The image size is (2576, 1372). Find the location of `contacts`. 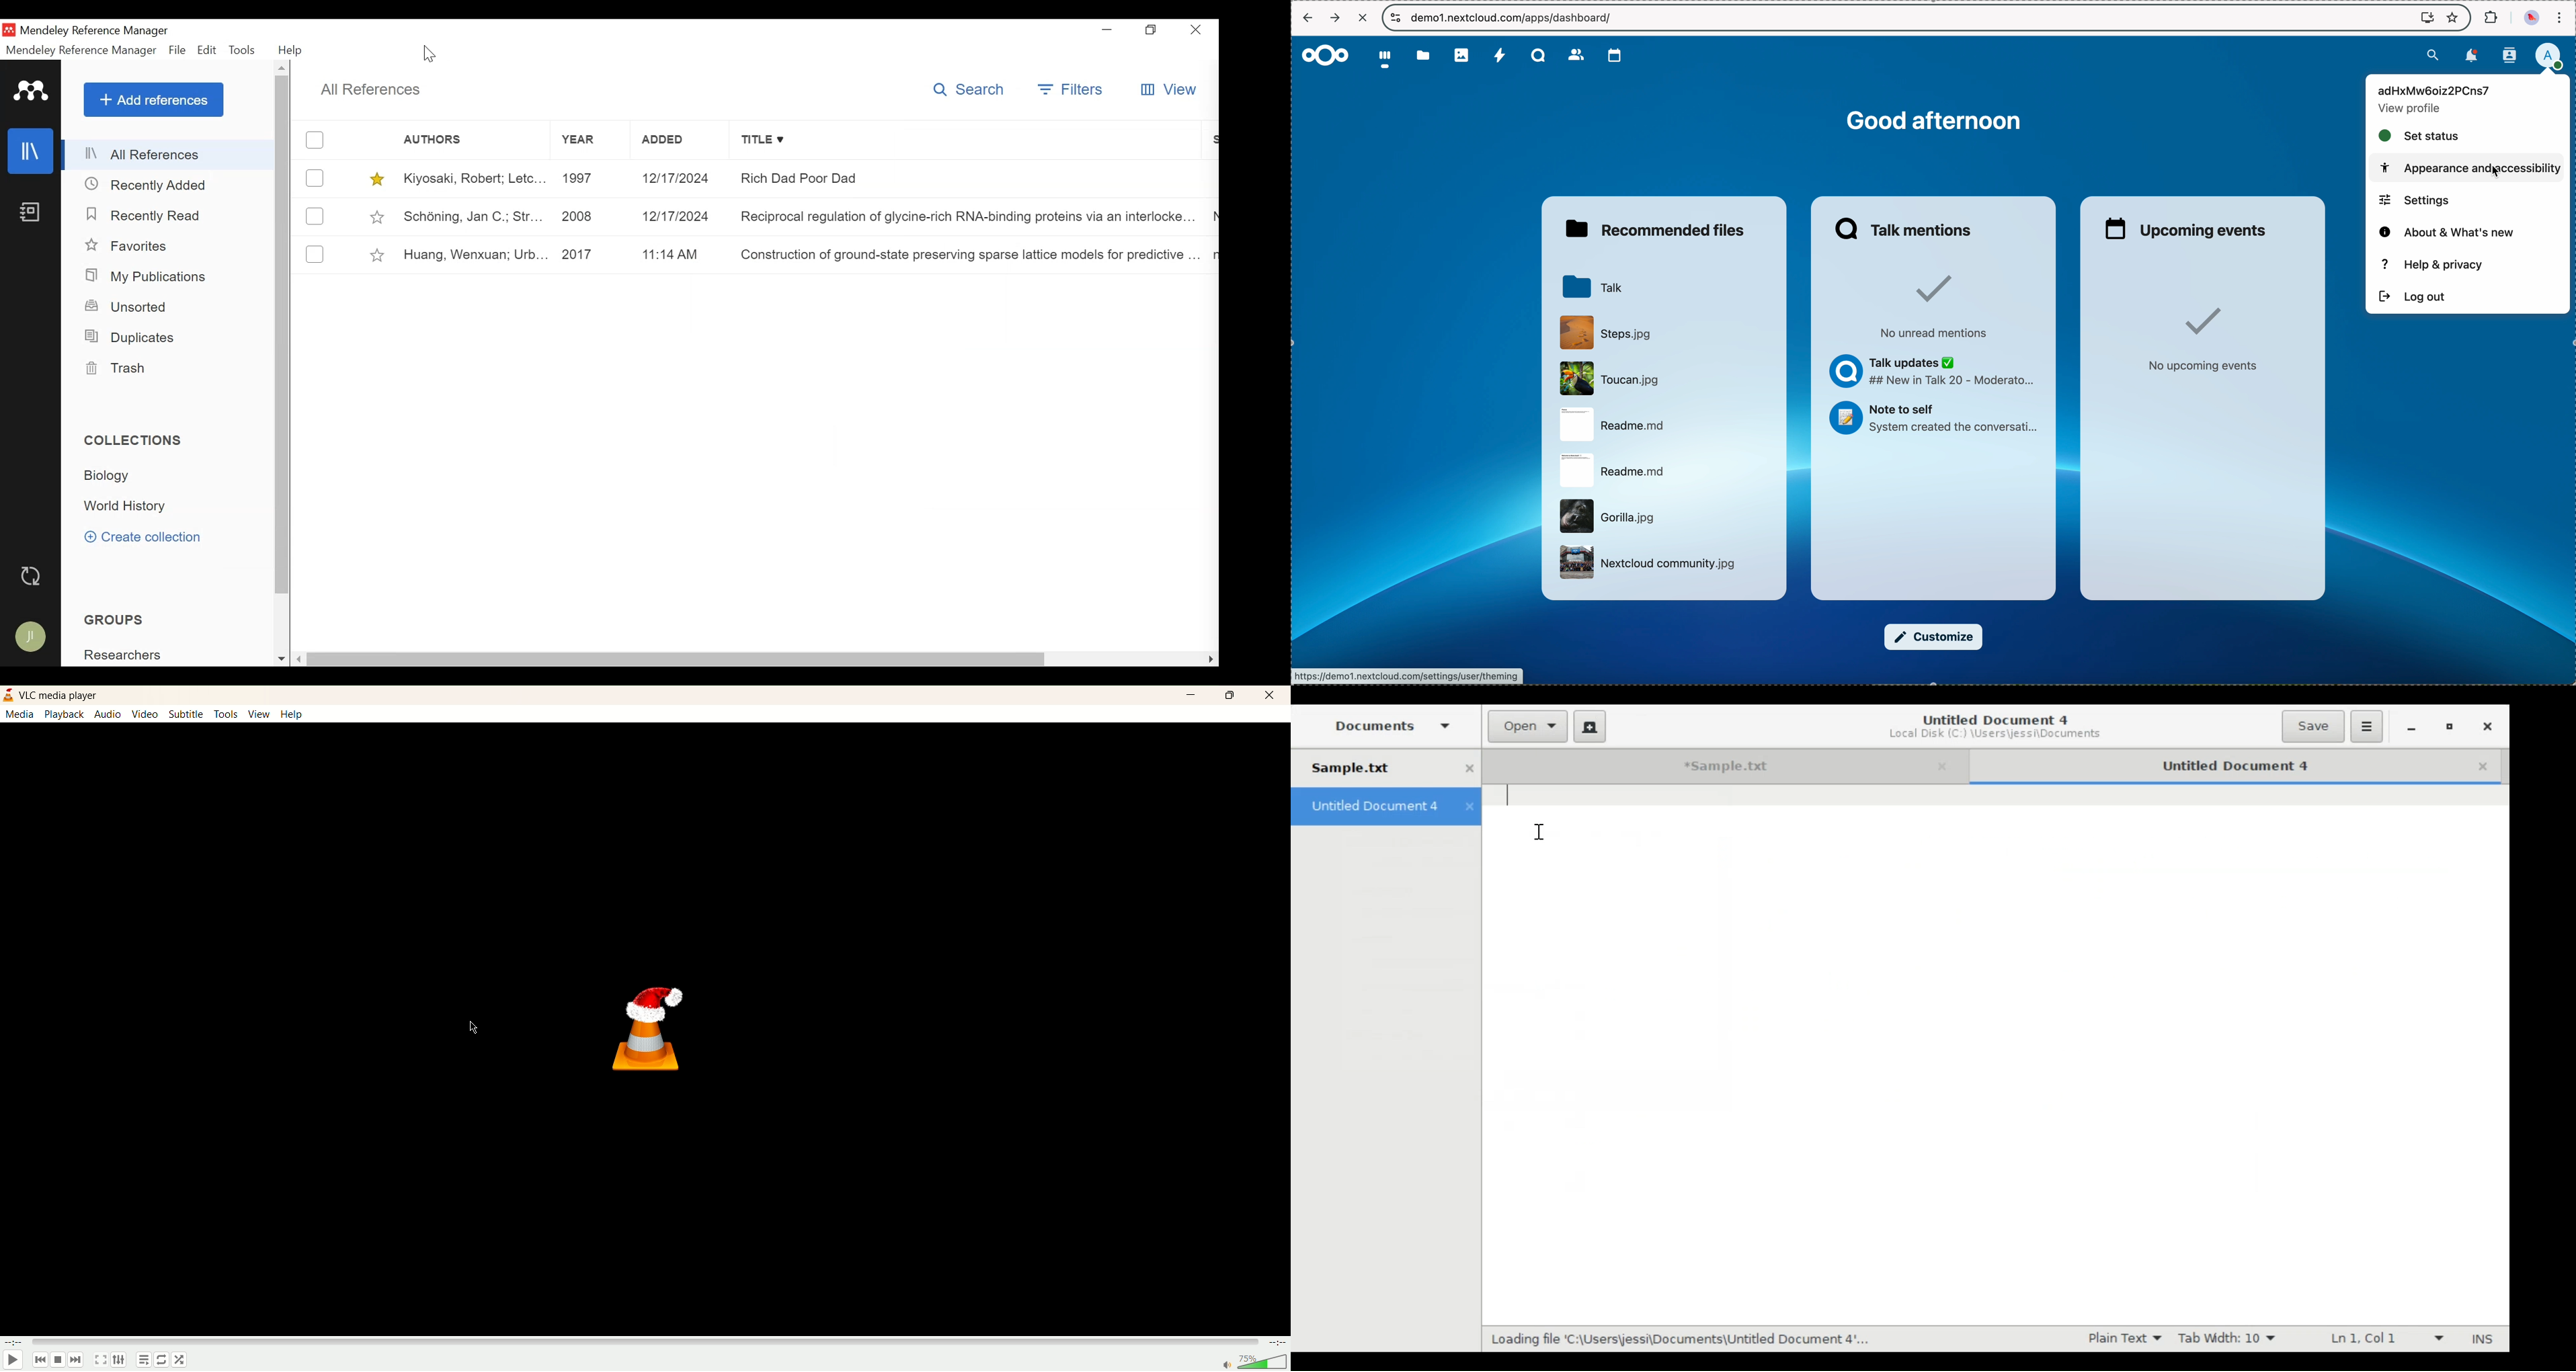

contacts is located at coordinates (1574, 55).